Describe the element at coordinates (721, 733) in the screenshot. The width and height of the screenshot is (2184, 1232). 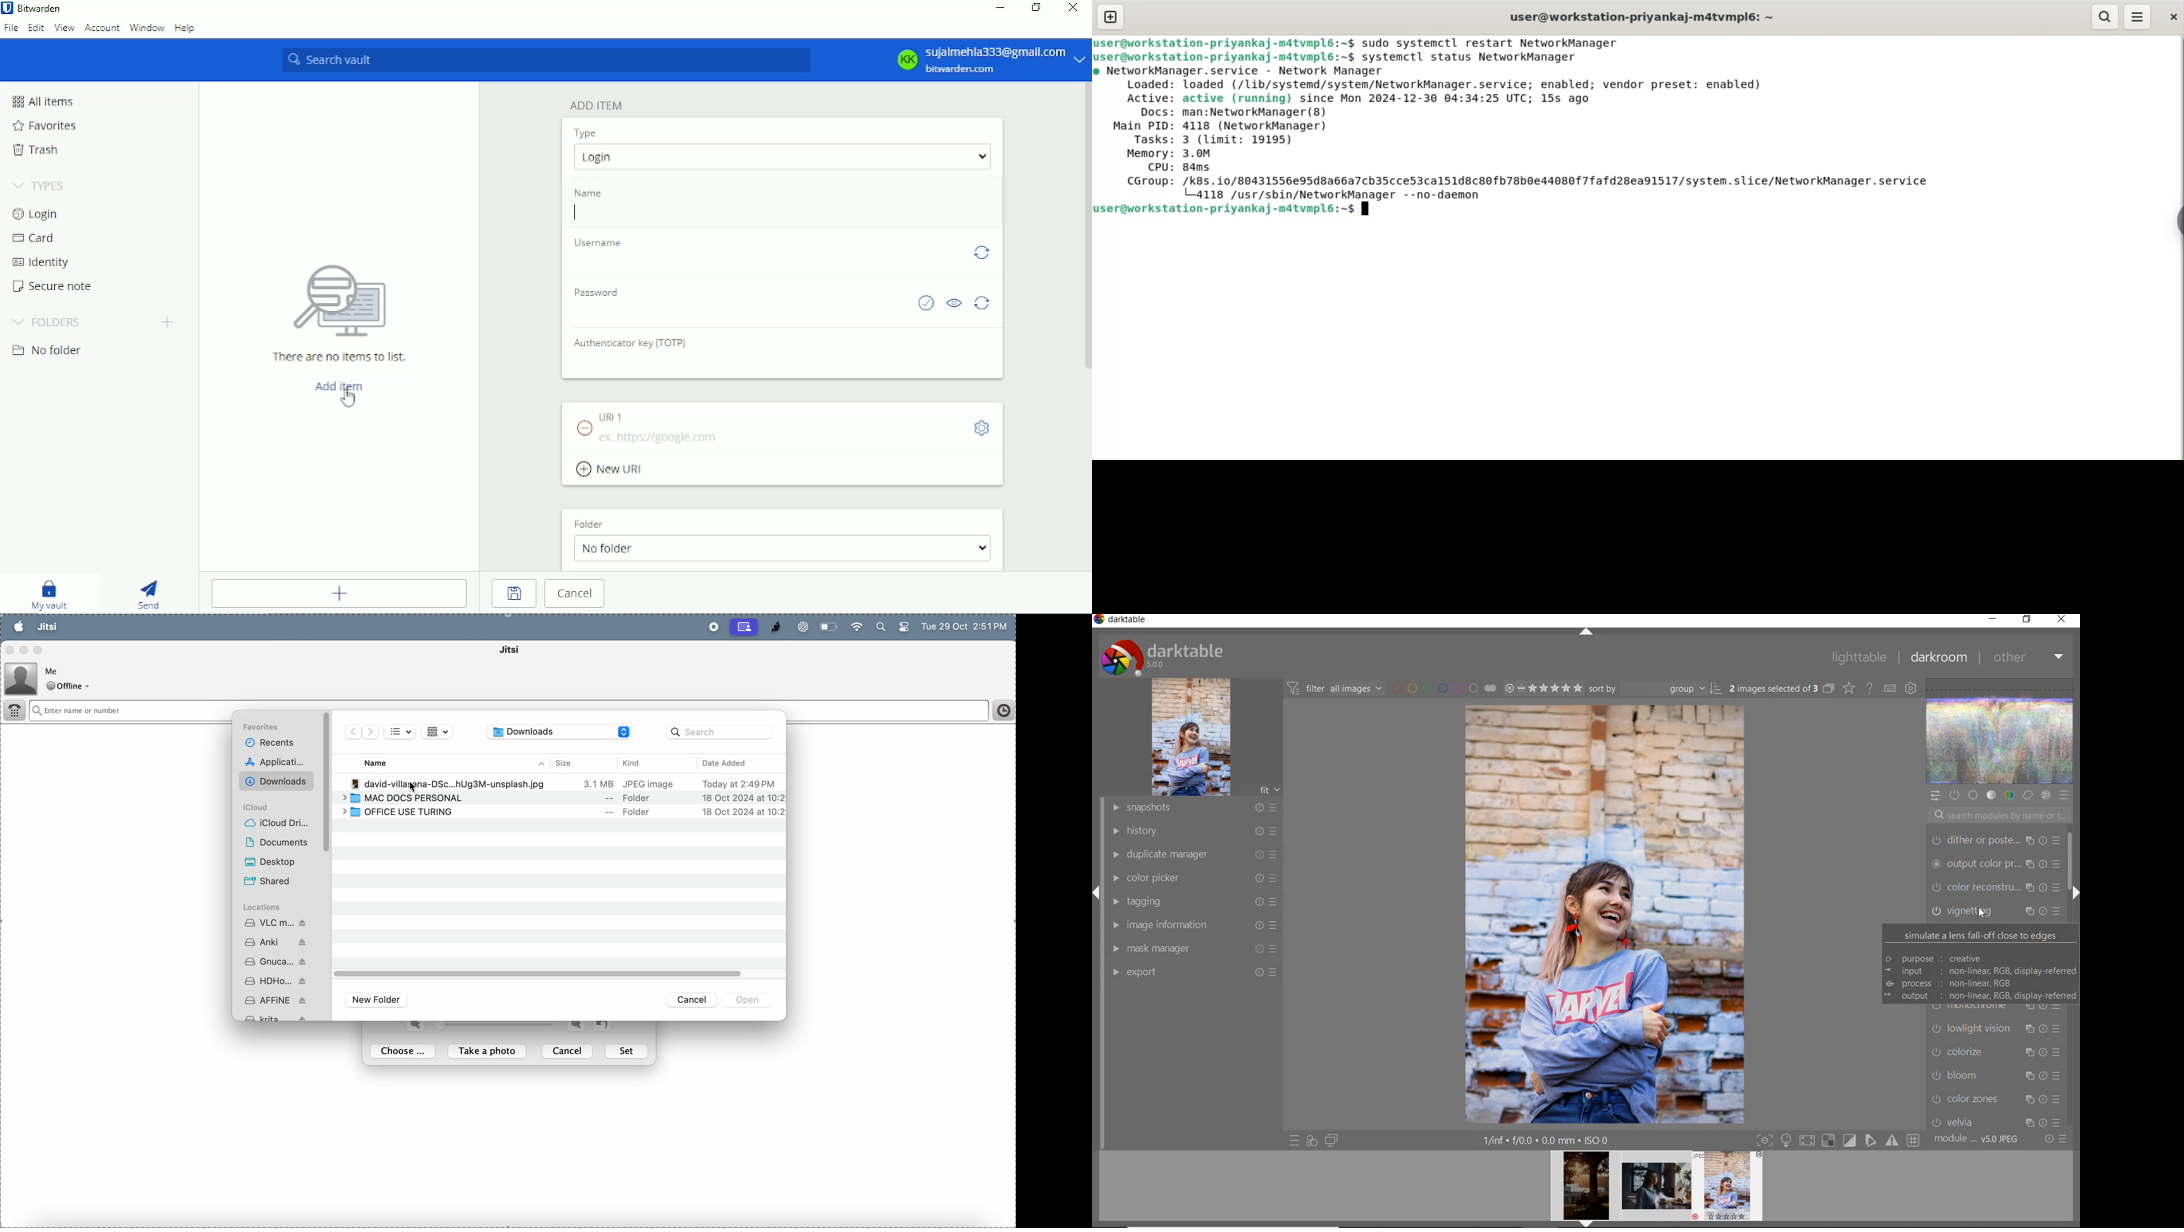
I see `search` at that location.